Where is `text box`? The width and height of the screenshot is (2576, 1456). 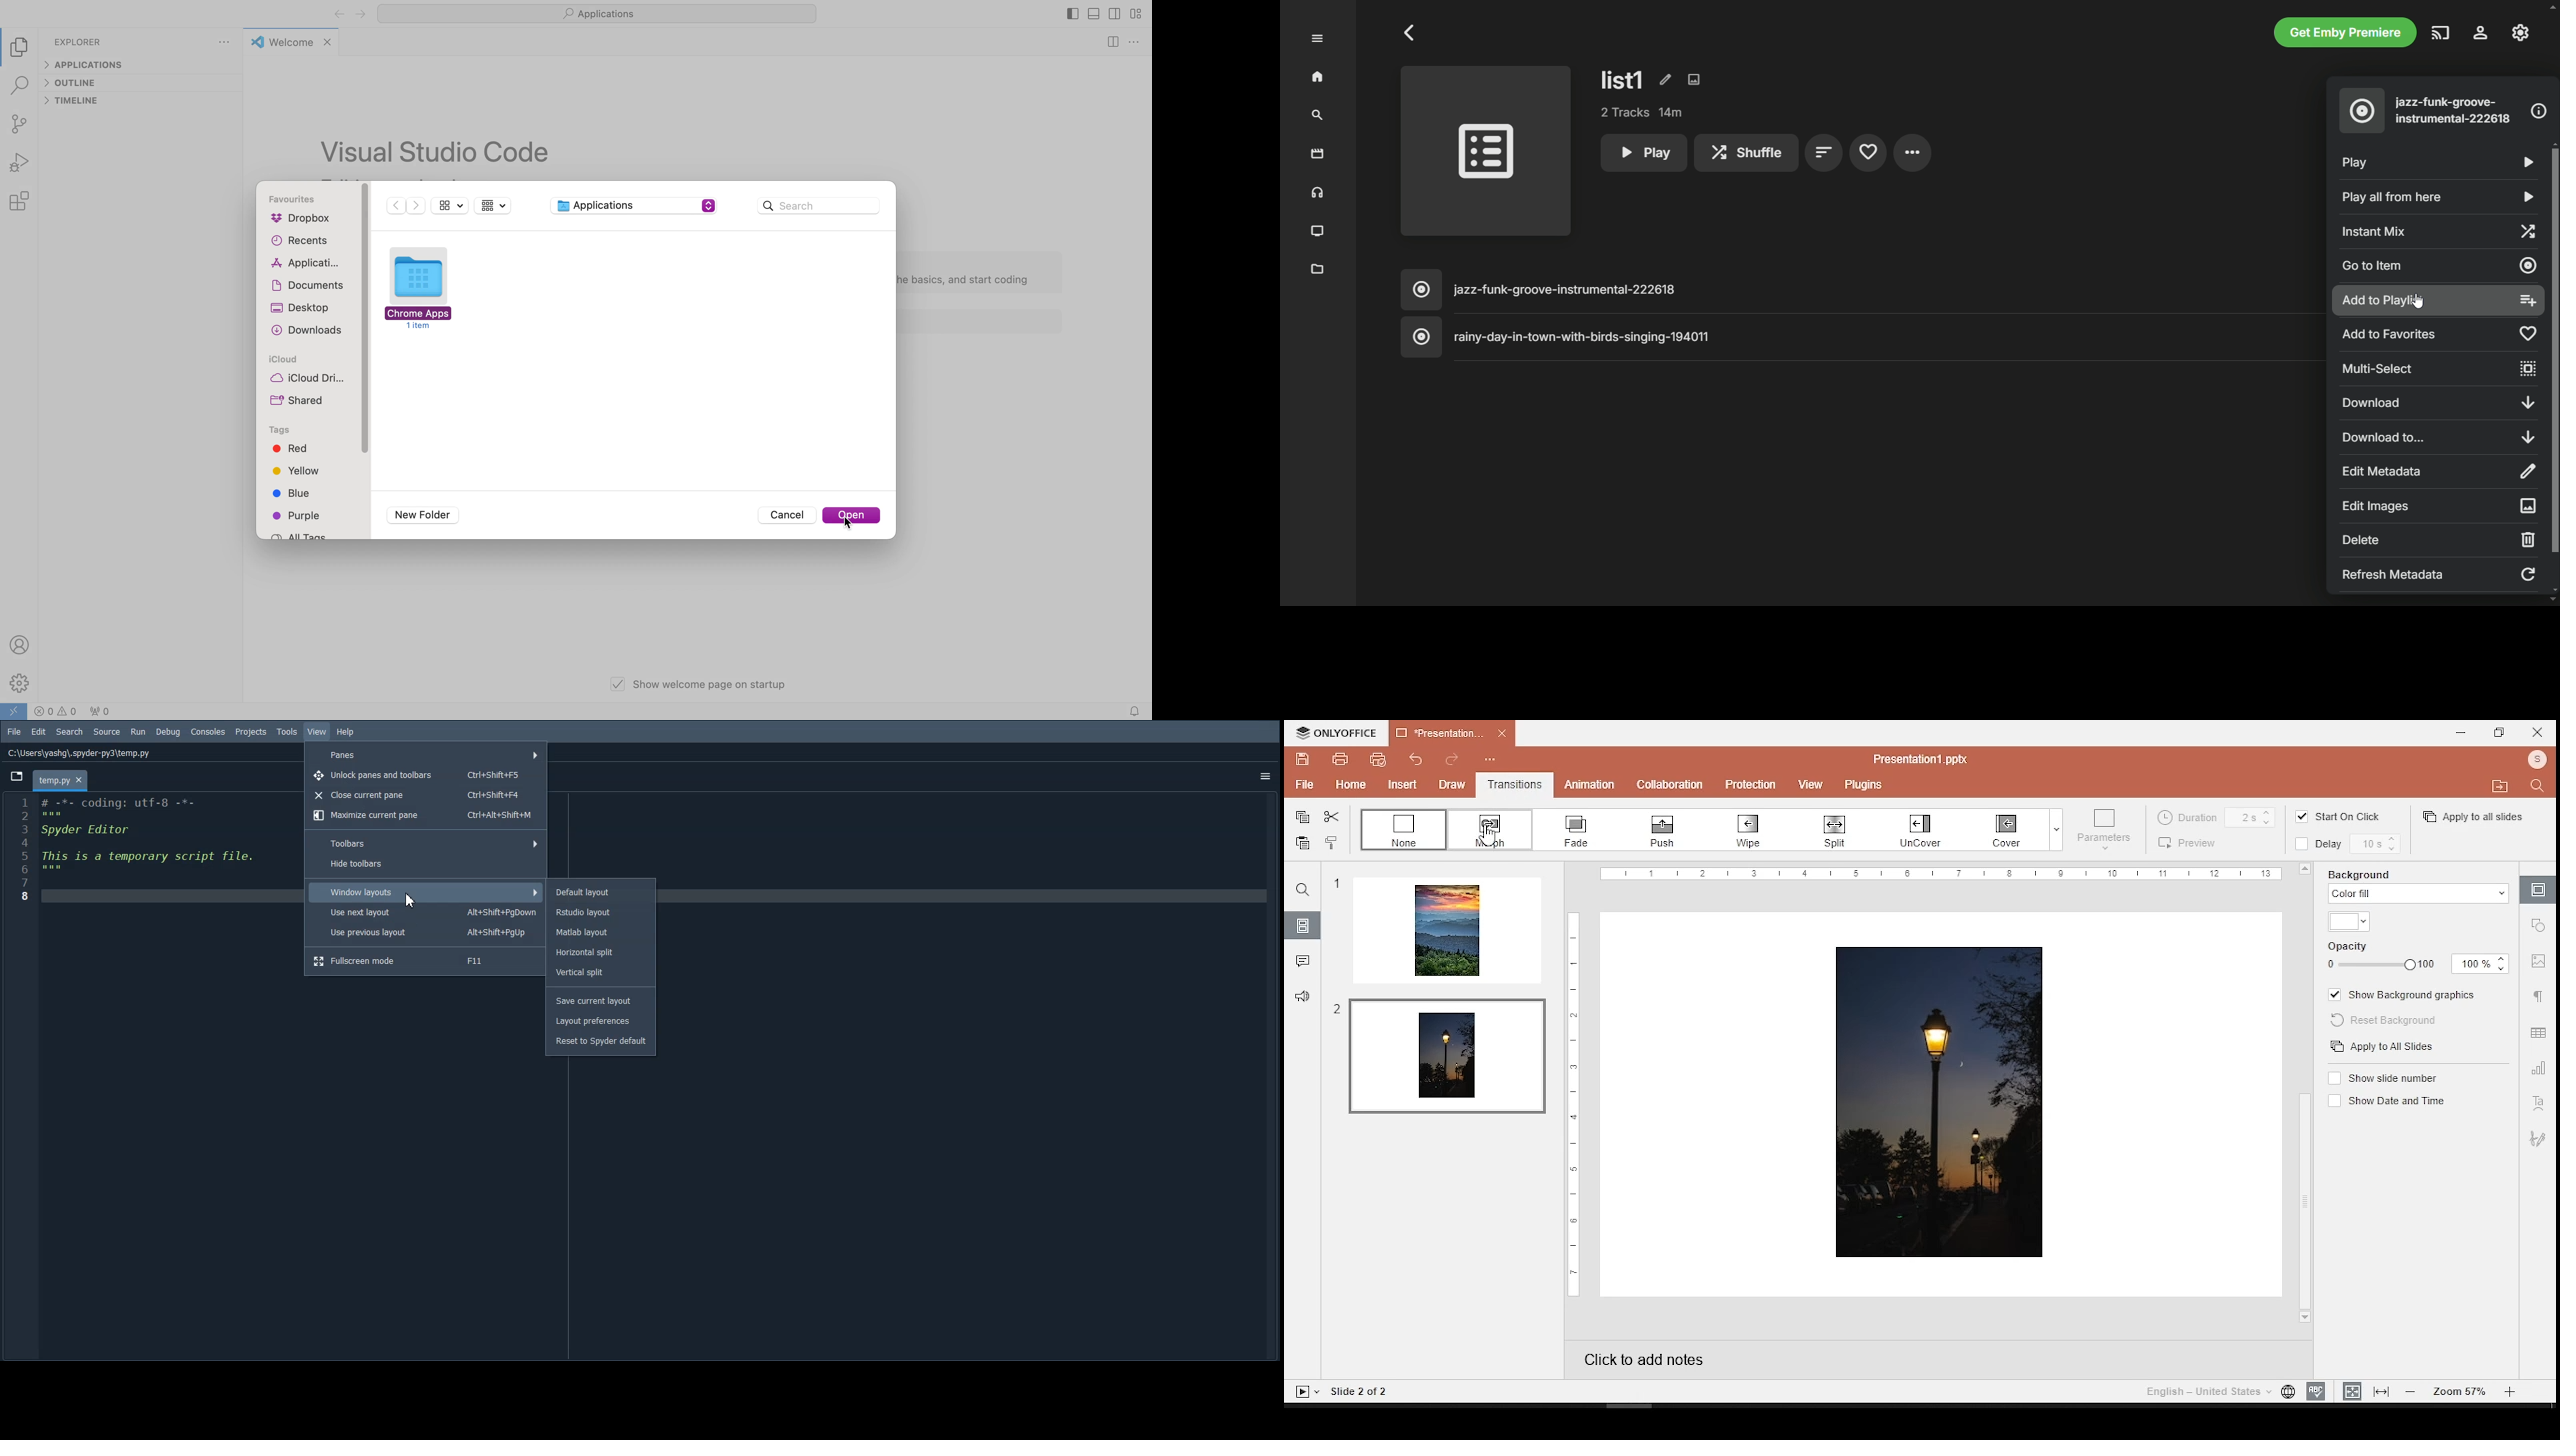 text box is located at coordinates (1836, 832).